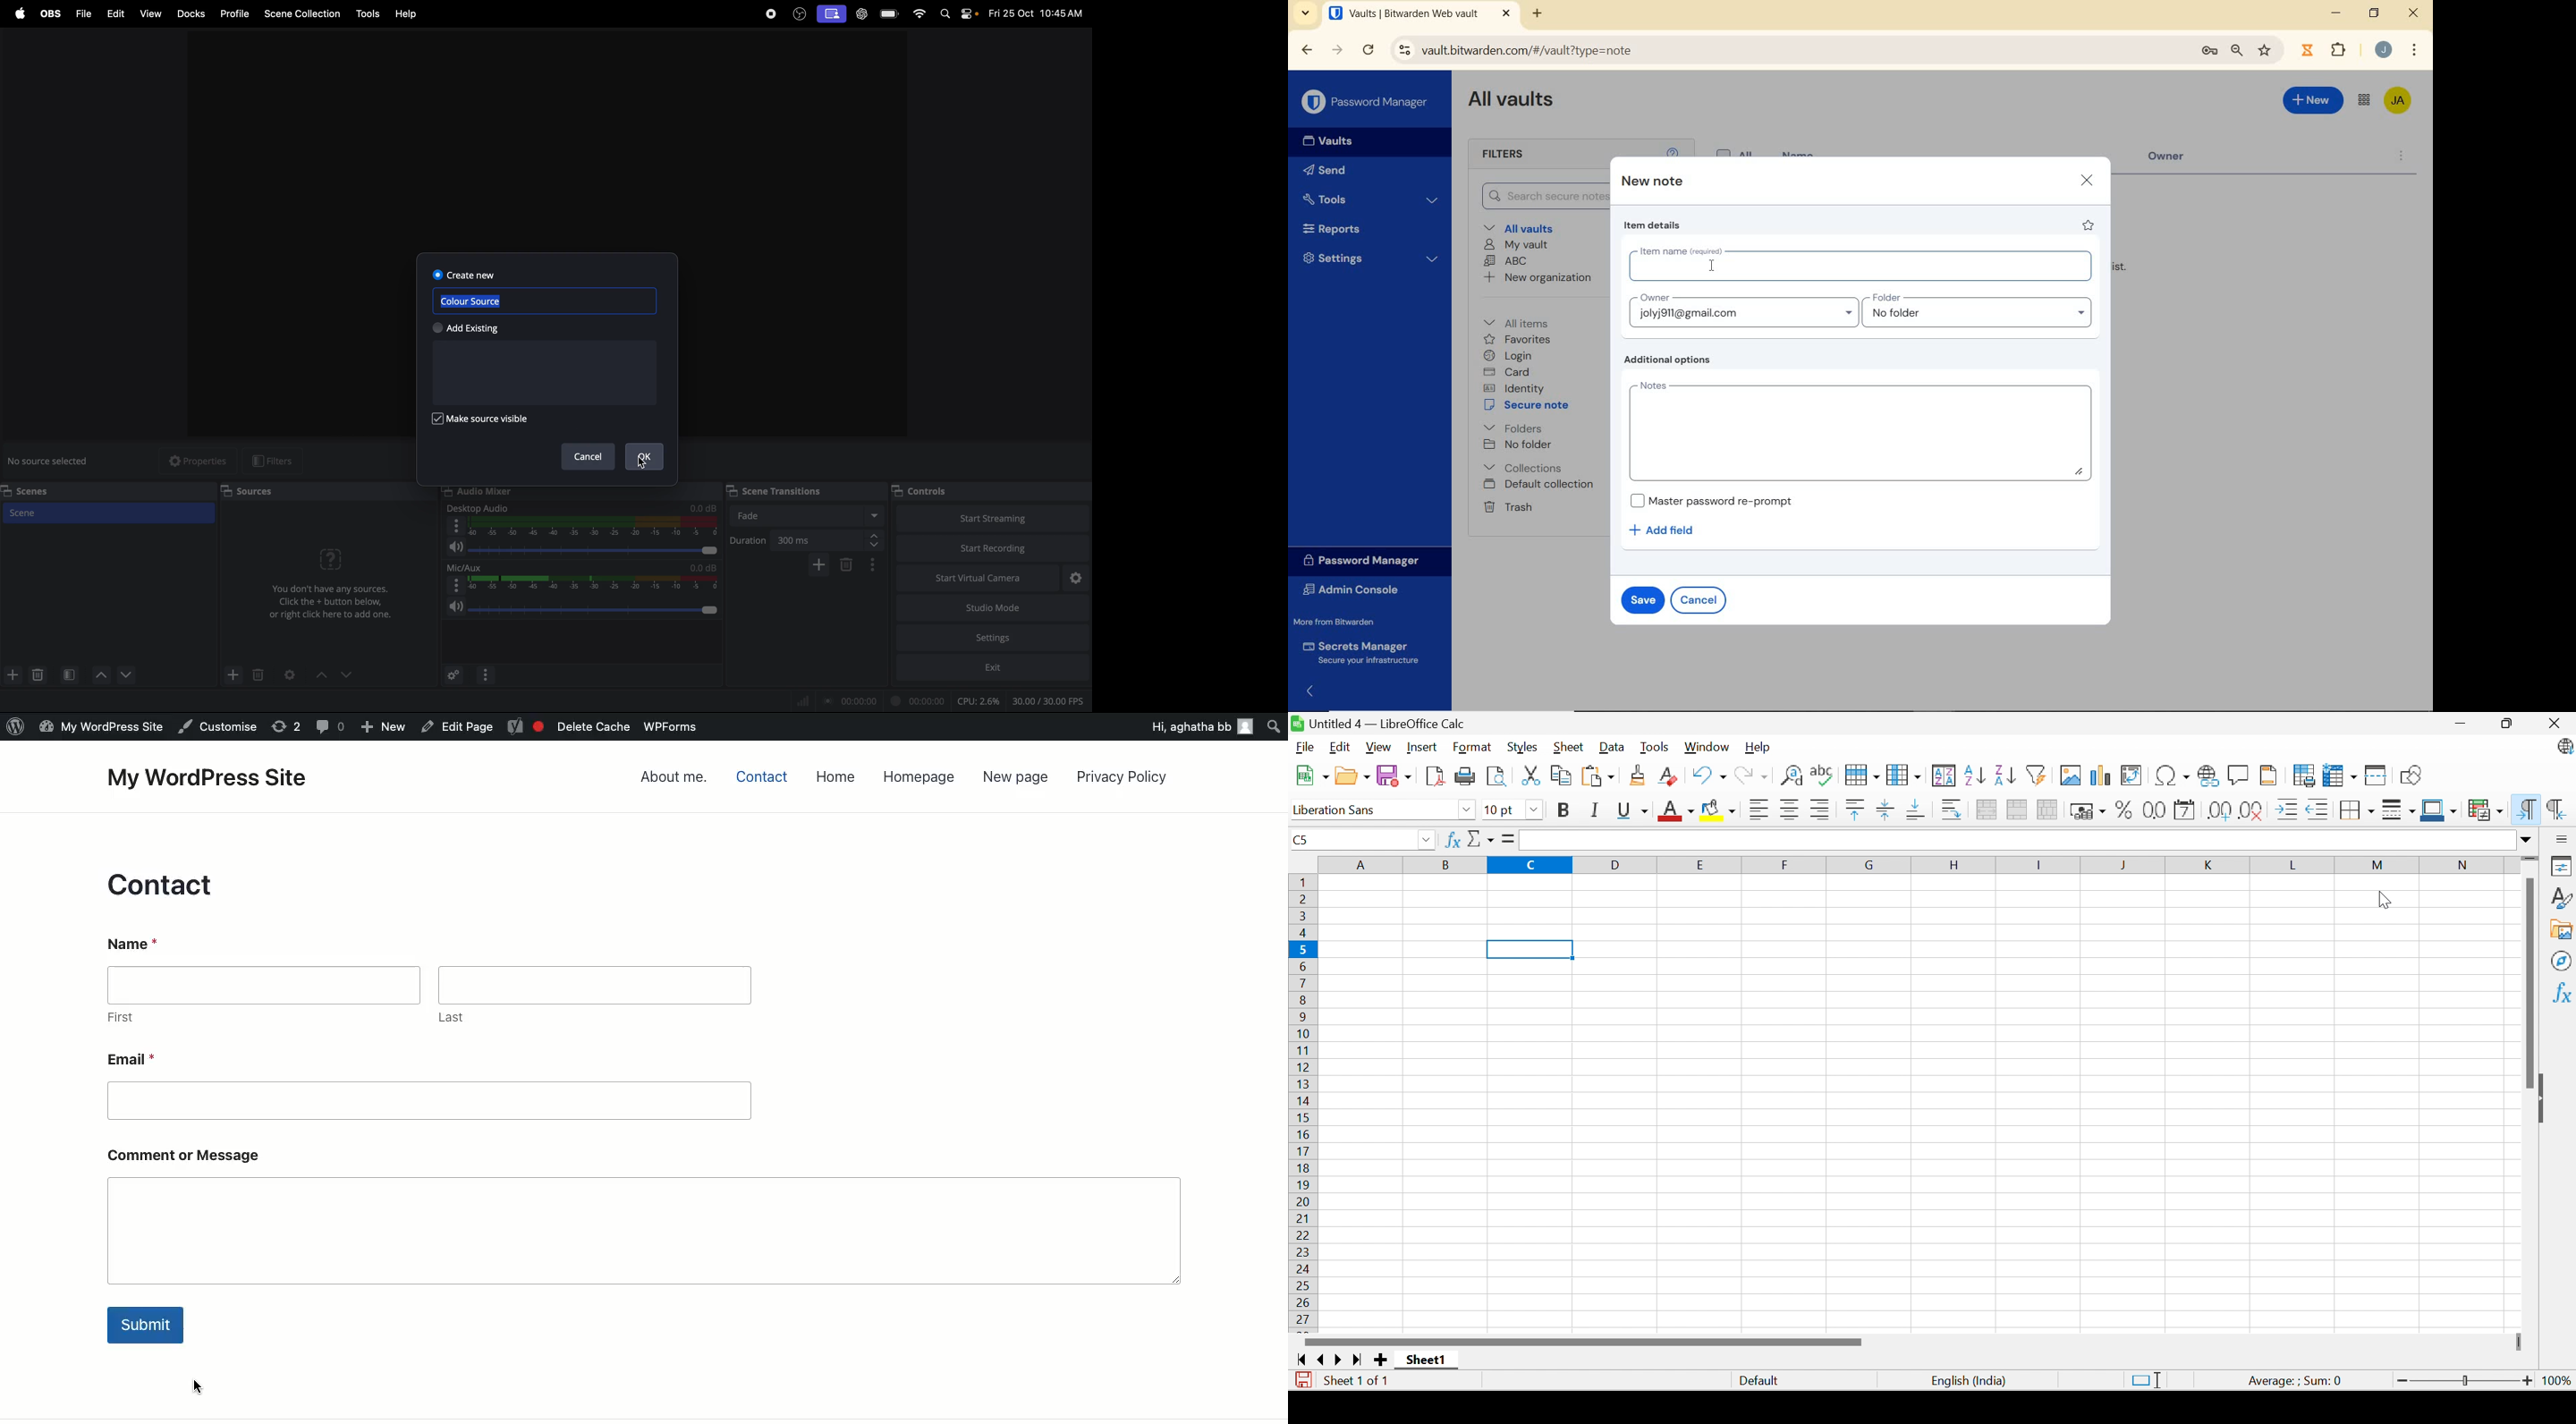 The image size is (2576, 1428). Describe the element at coordinates (257, 676) in the screenshot. I see `delete` at that location.